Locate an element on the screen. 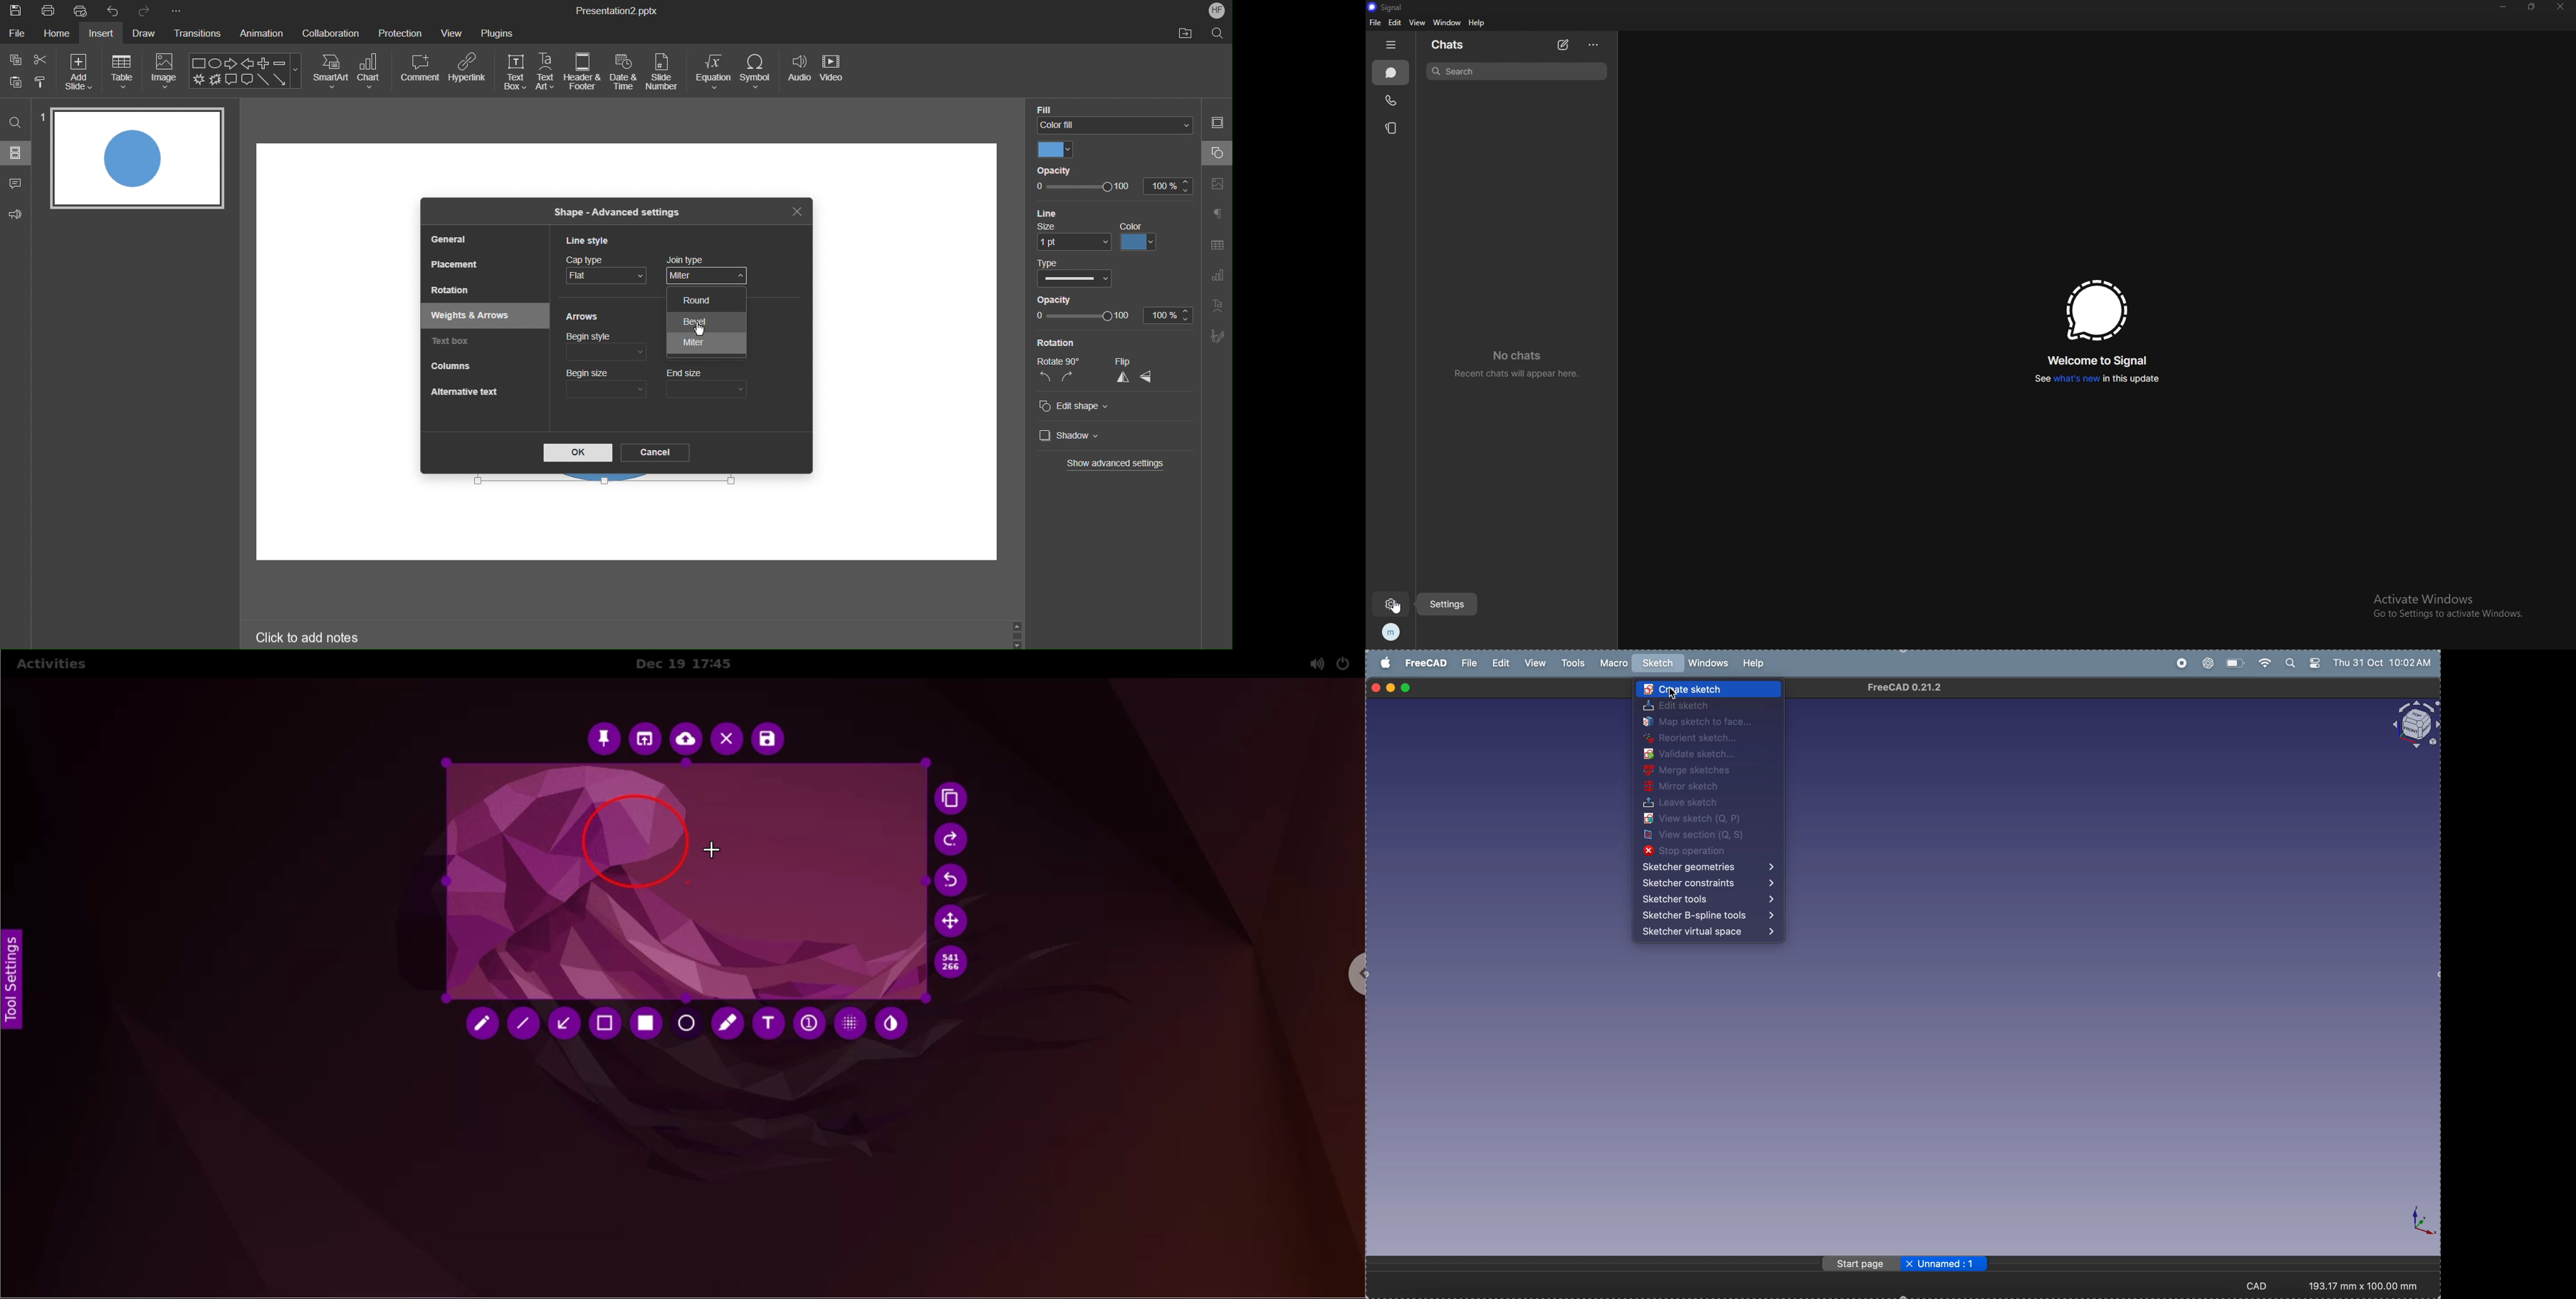  Color FIll is located at coordinates (1112, 116).